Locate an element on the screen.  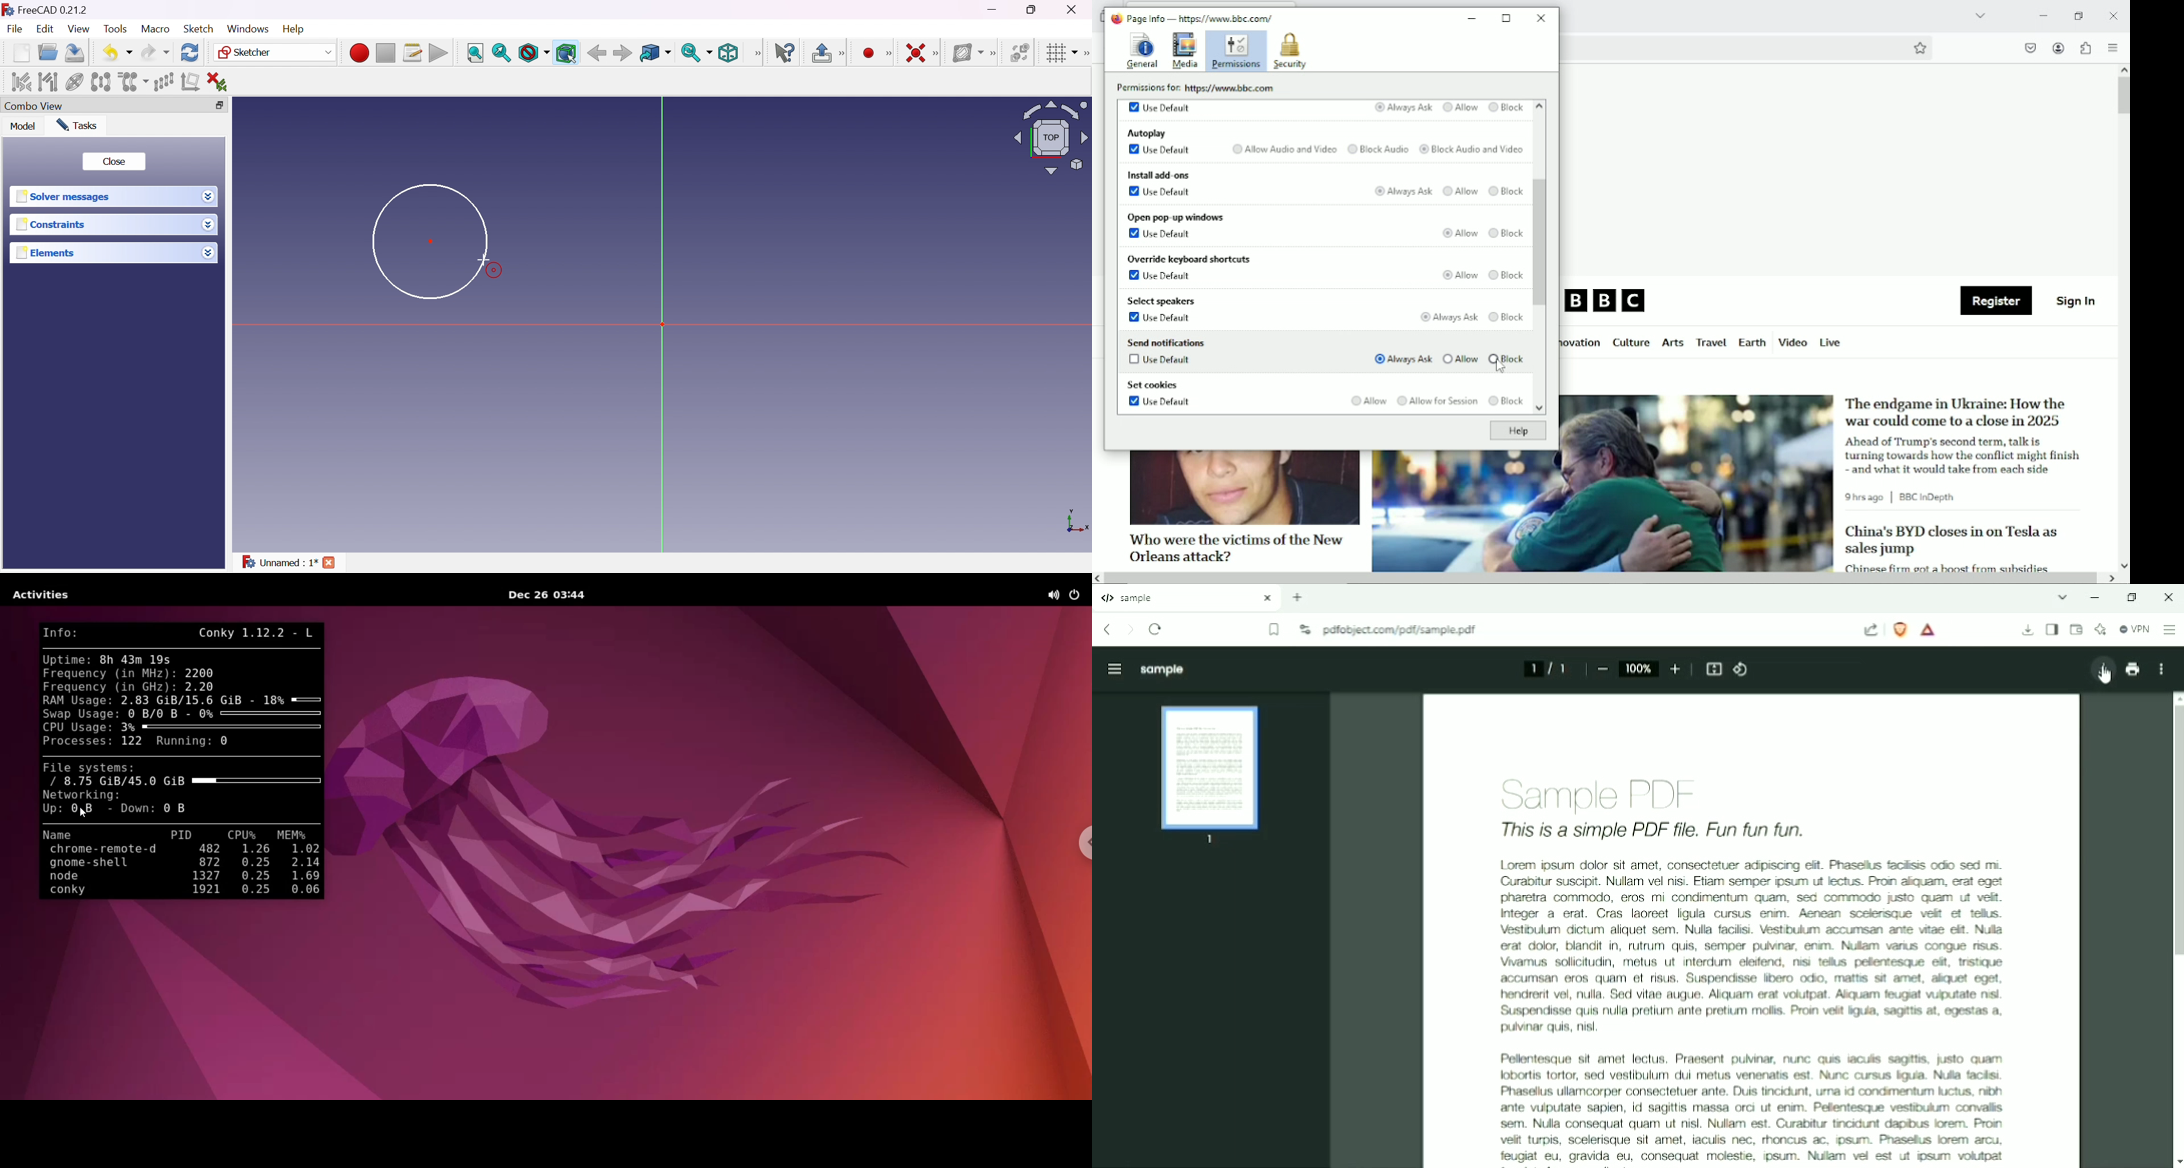
Always ask is located at coordinates (1402, 107).